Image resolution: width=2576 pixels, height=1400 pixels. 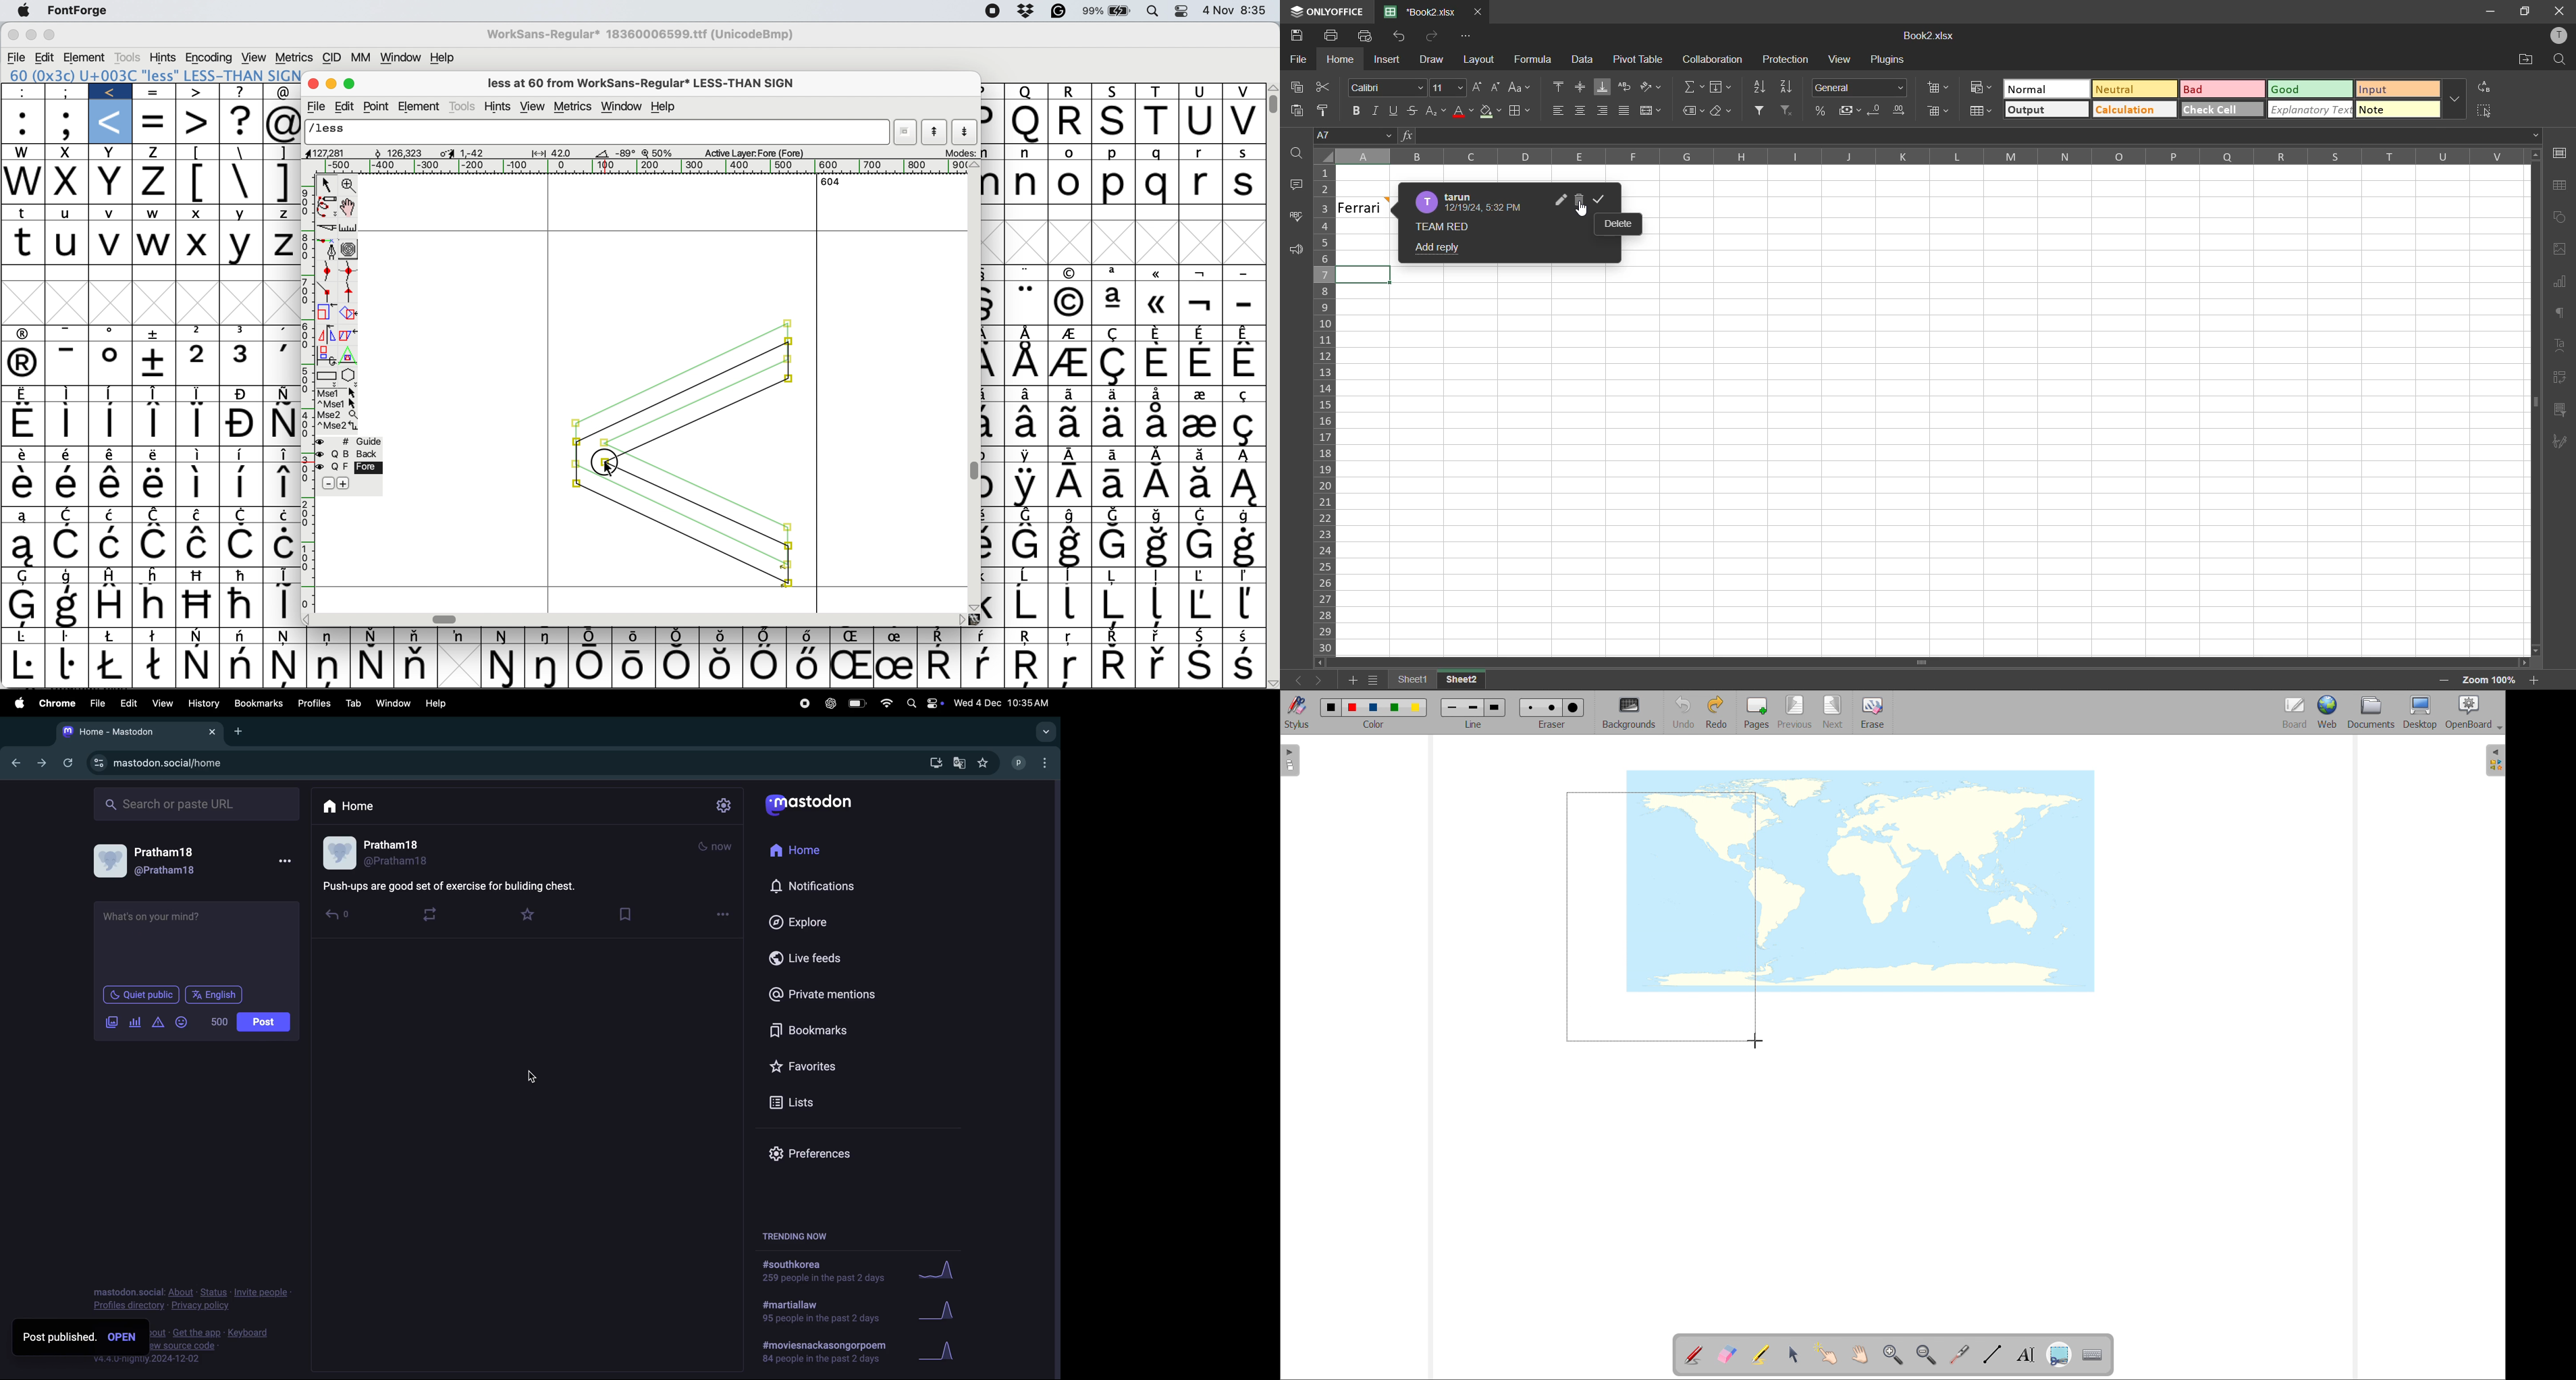 What do you see at coordinates (1842, 59) in the screenshot?
I see `view` at bounding box center [1842, 59].